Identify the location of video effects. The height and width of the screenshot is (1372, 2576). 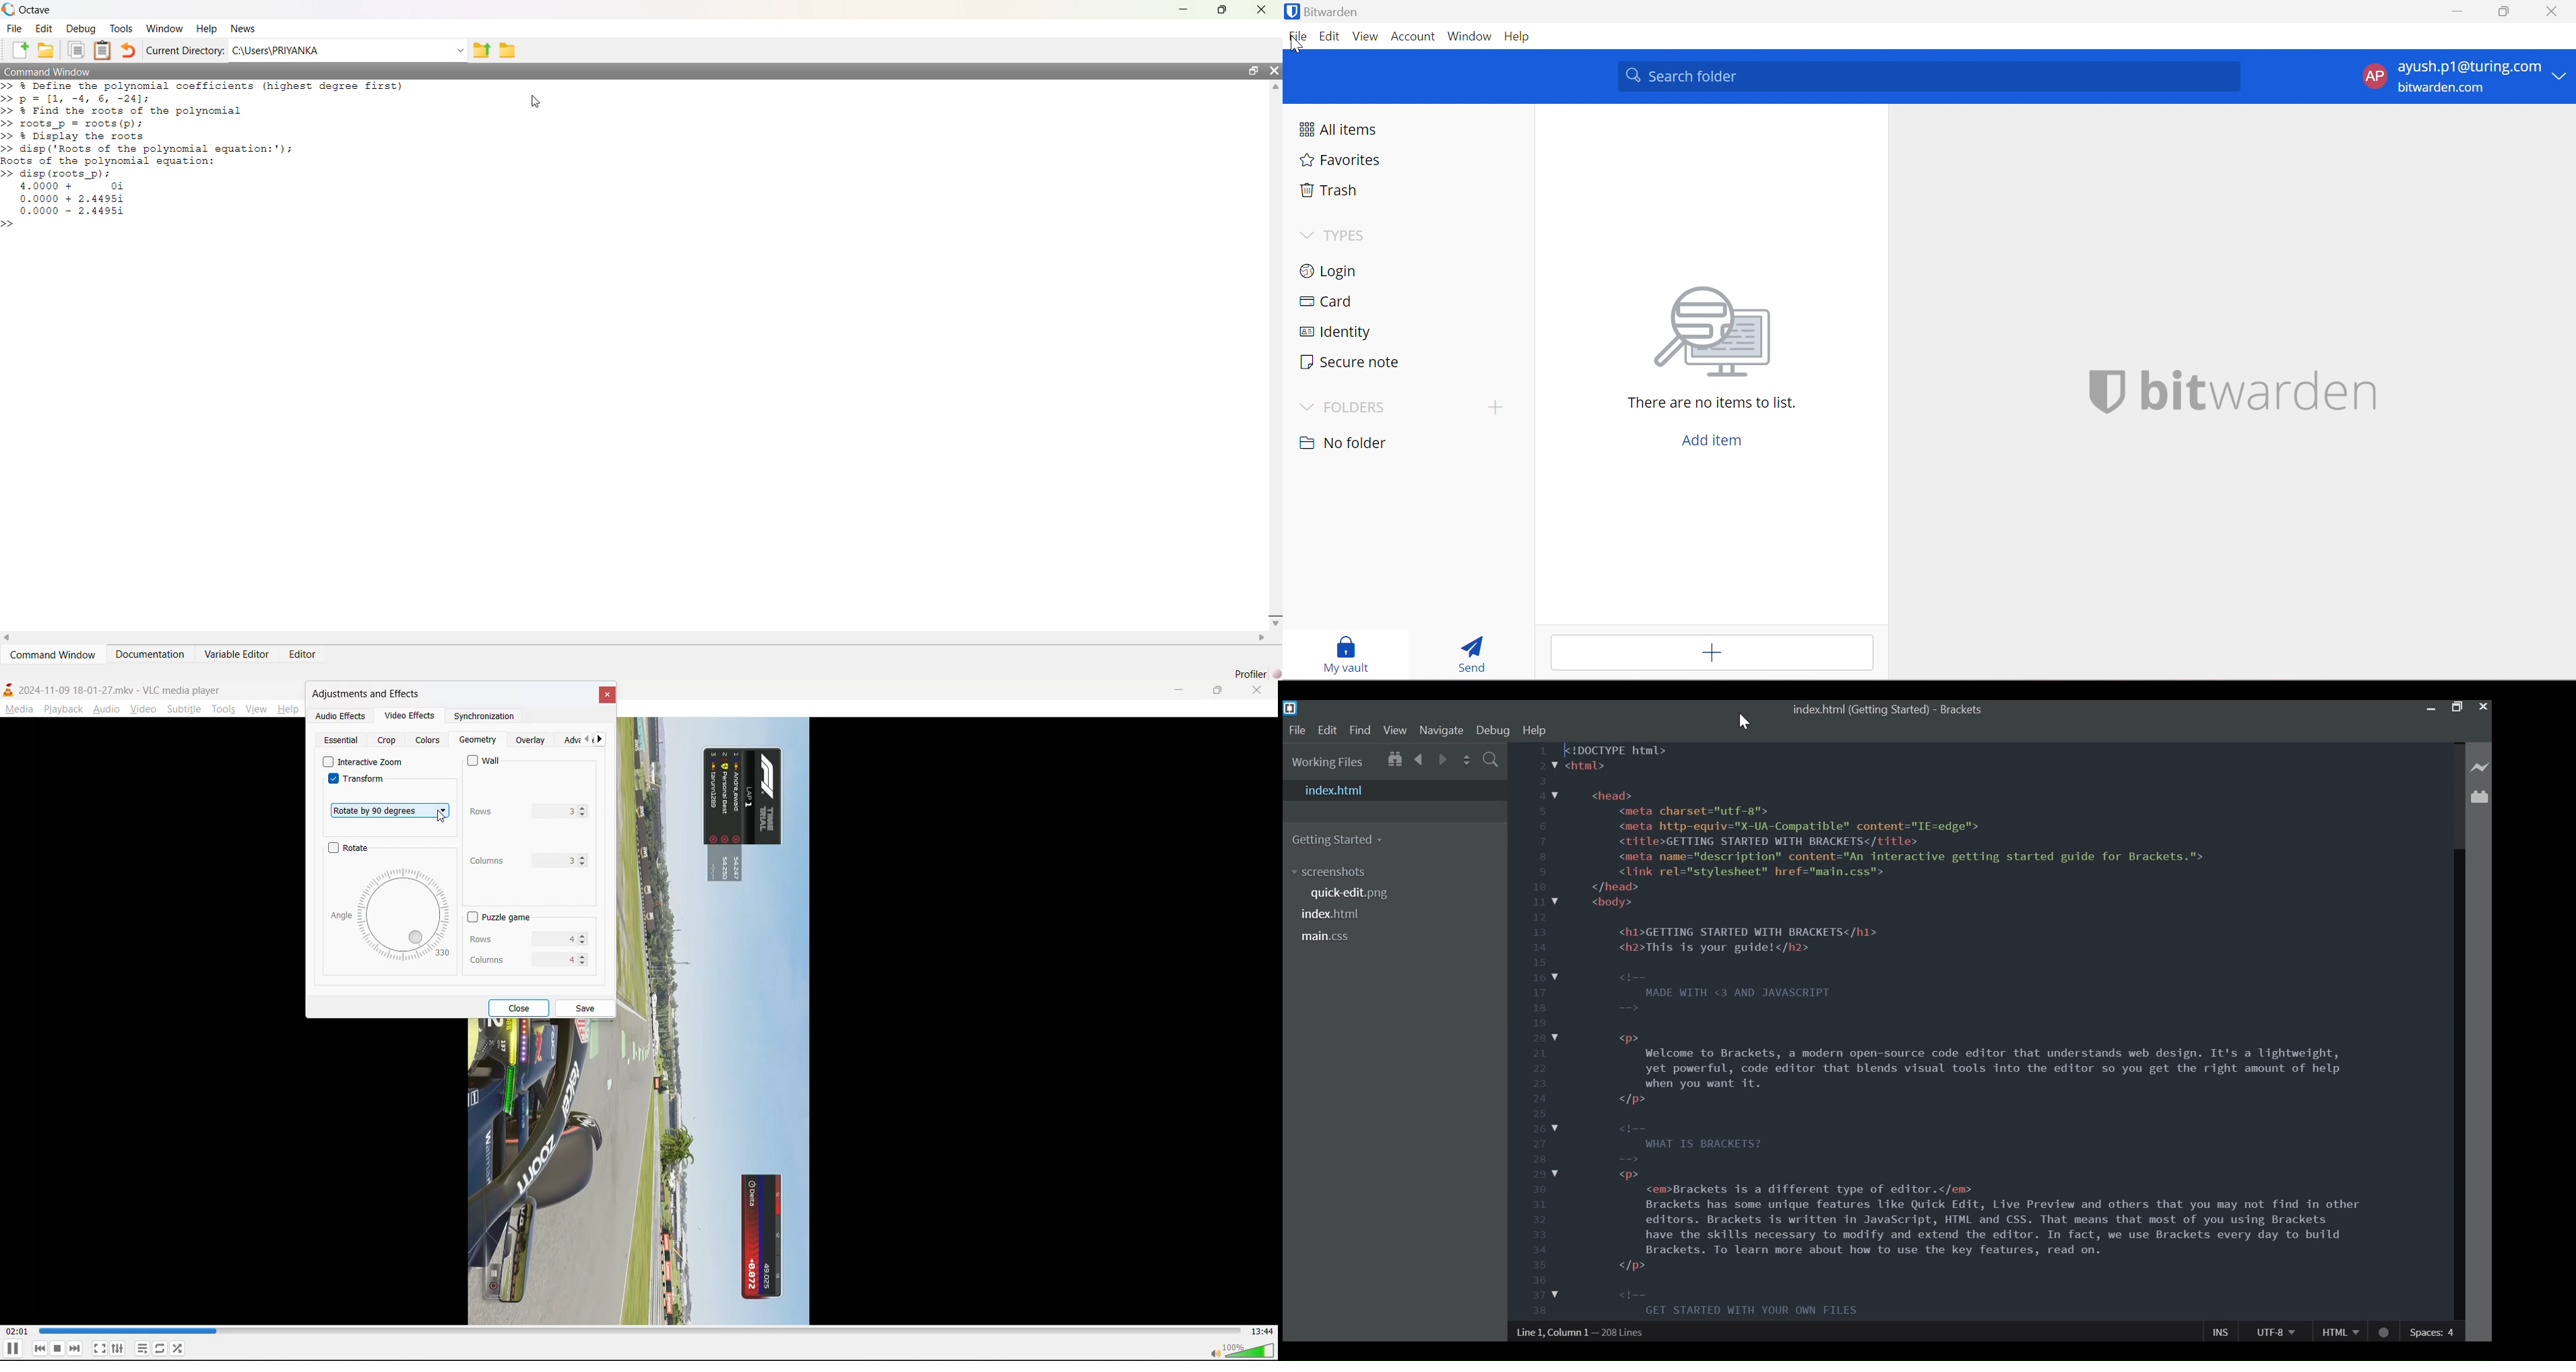
(404, 714).